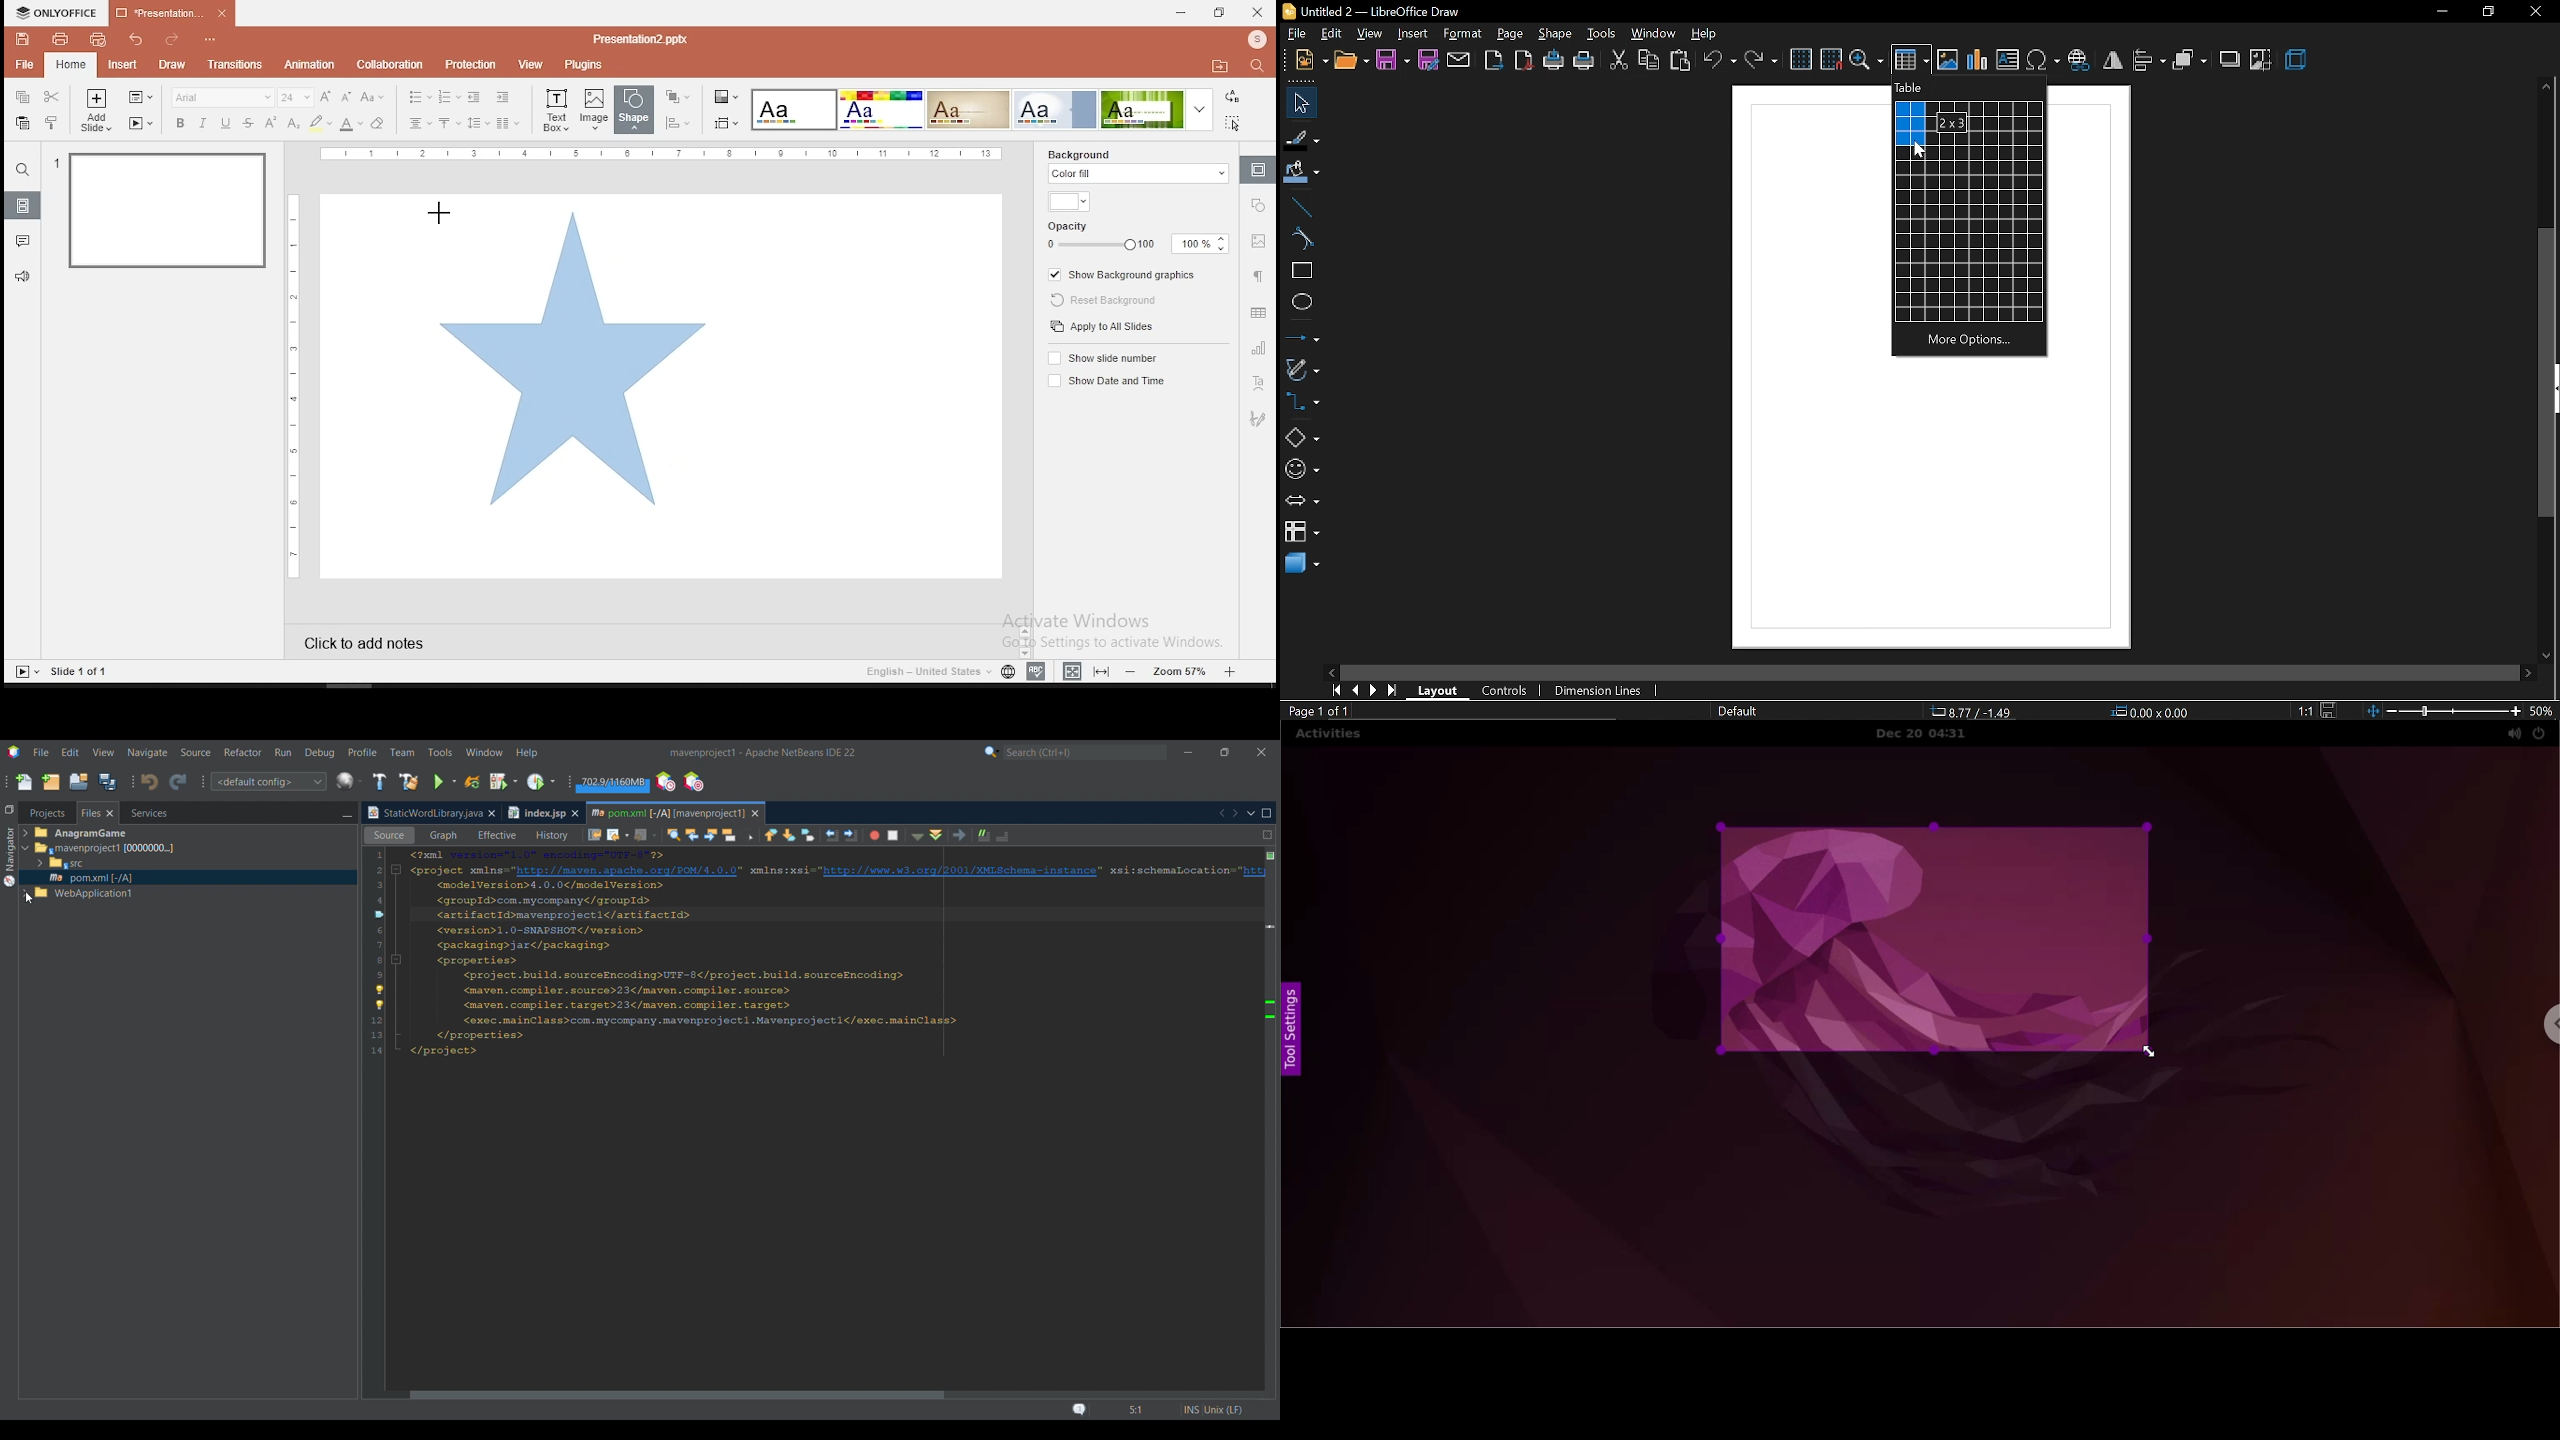  What do you see at coordinates (2157, 1055) in the screenshot?
I see `cursor` at bounding box center [2157, 1055].